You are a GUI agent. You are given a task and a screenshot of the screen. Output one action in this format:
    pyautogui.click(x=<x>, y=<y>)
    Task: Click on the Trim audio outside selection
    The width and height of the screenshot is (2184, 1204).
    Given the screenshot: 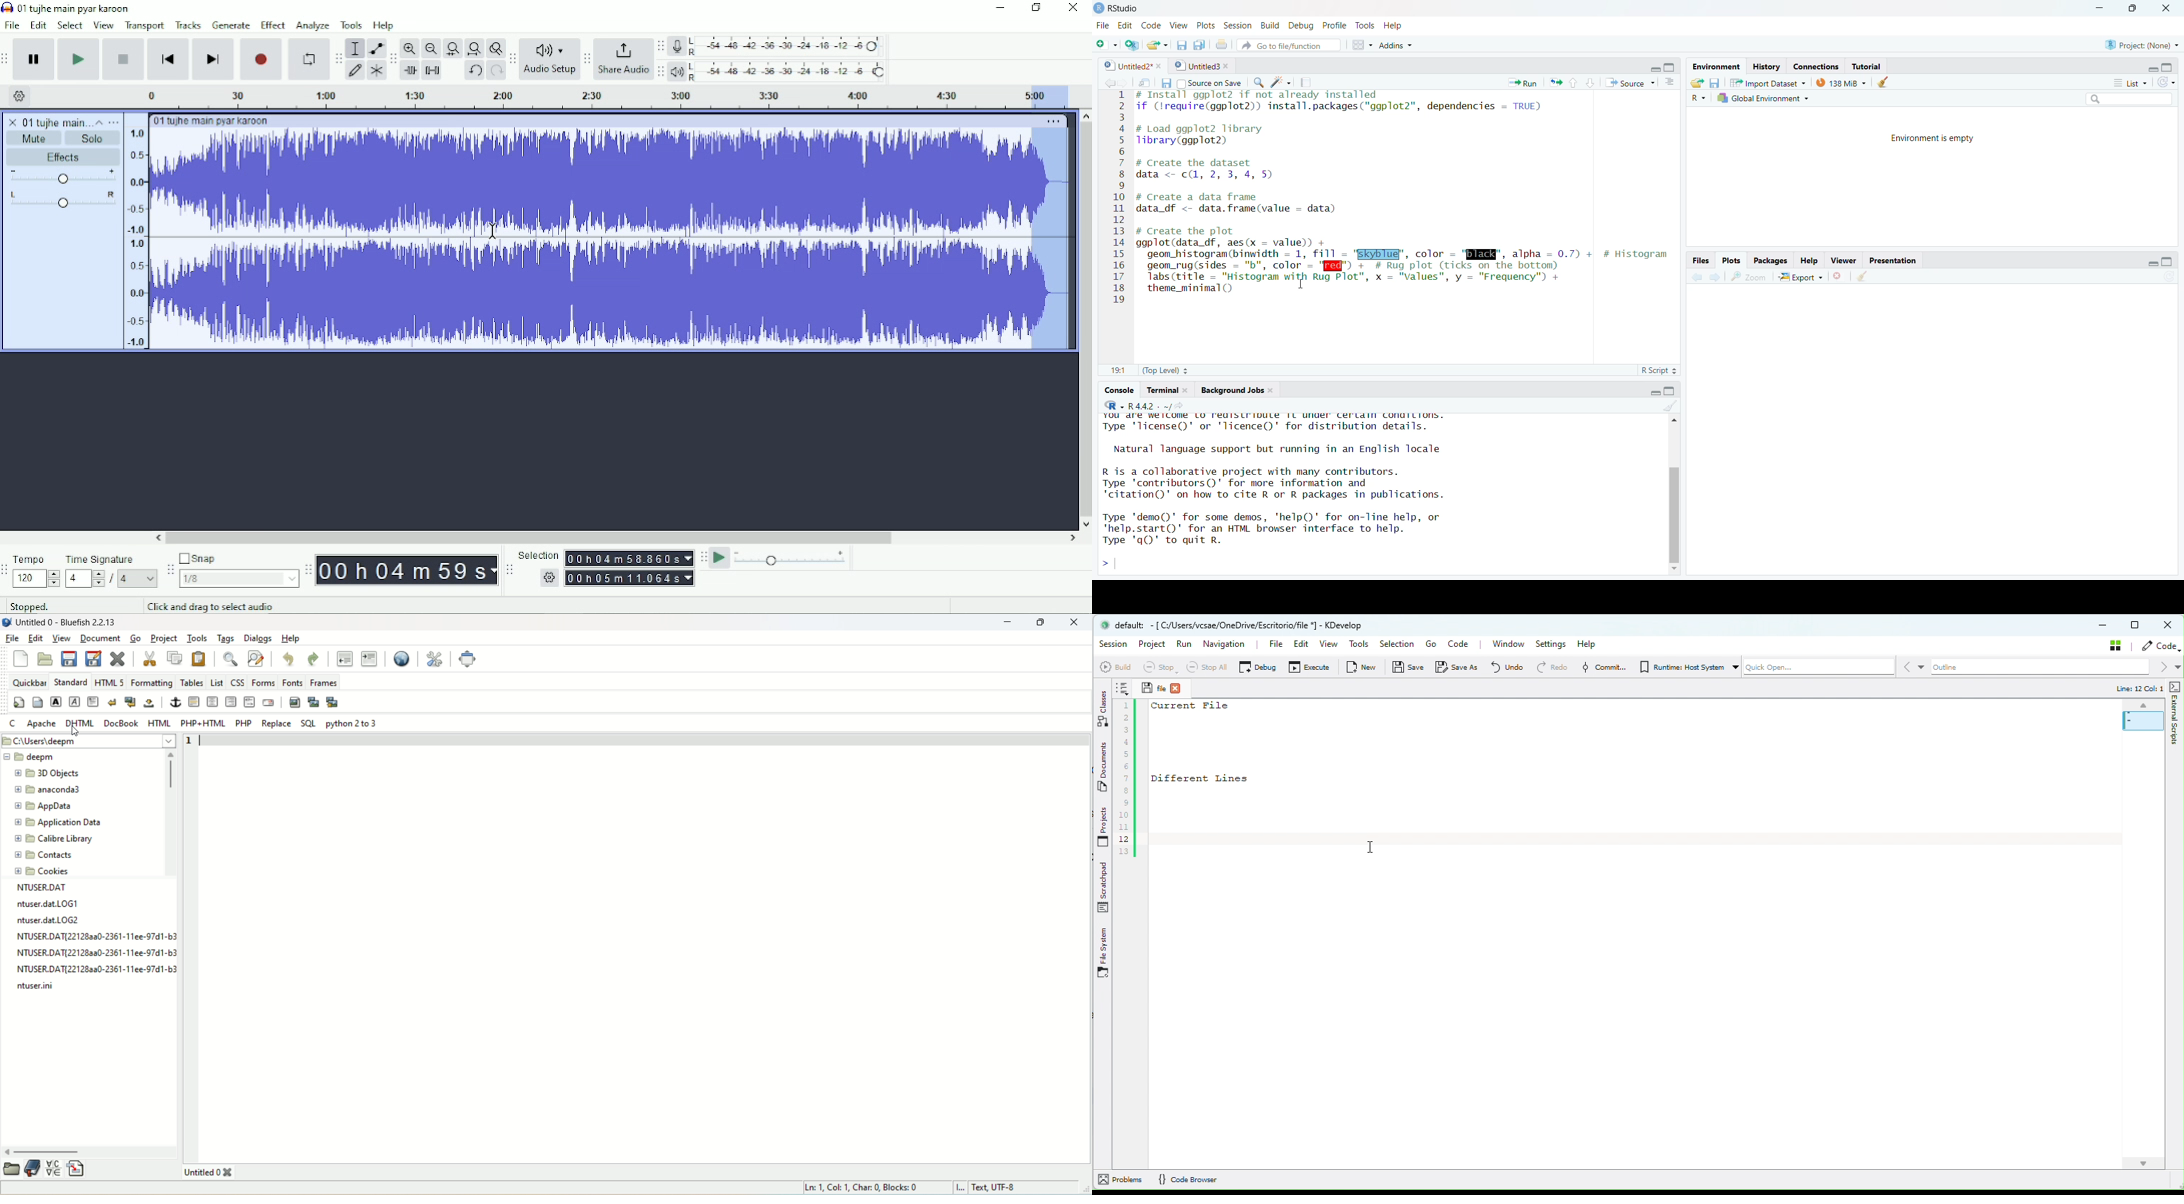 What is the action you would take?
    pyautogui.click(x=410, y=71)
    